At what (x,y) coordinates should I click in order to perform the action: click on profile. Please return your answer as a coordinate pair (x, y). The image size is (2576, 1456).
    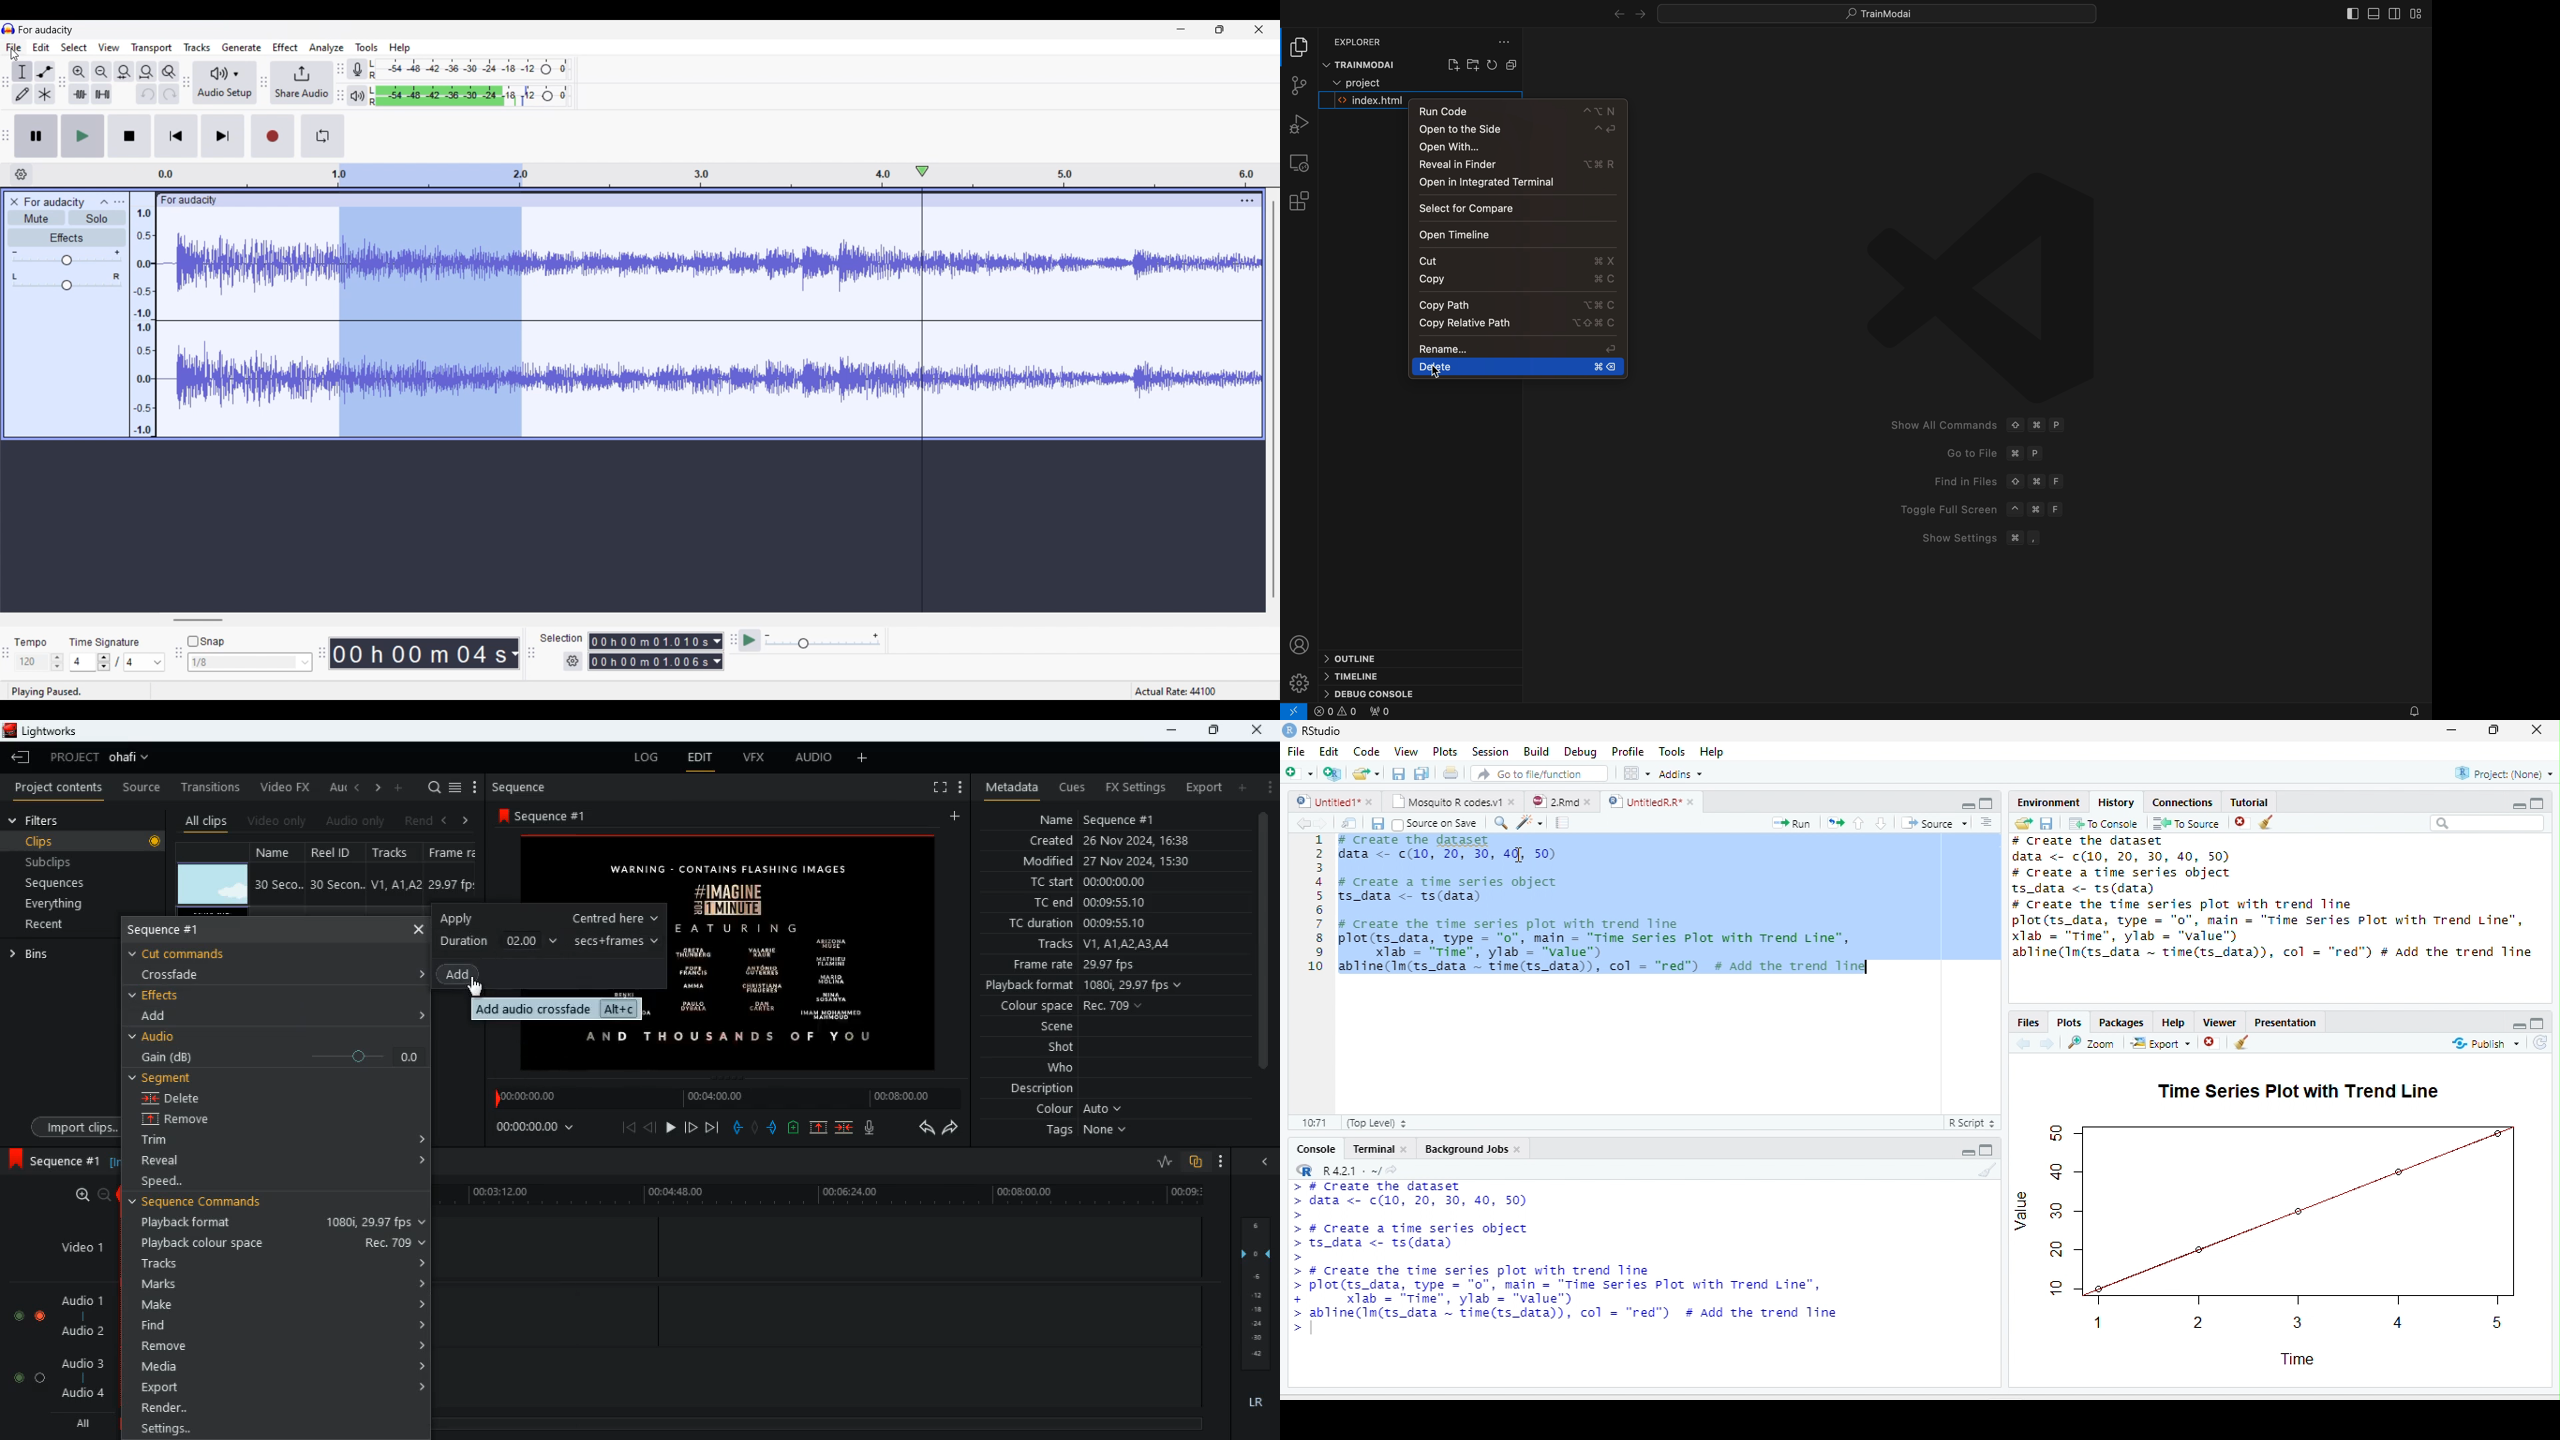
    Looking at the image, I should click on (1301, 644).